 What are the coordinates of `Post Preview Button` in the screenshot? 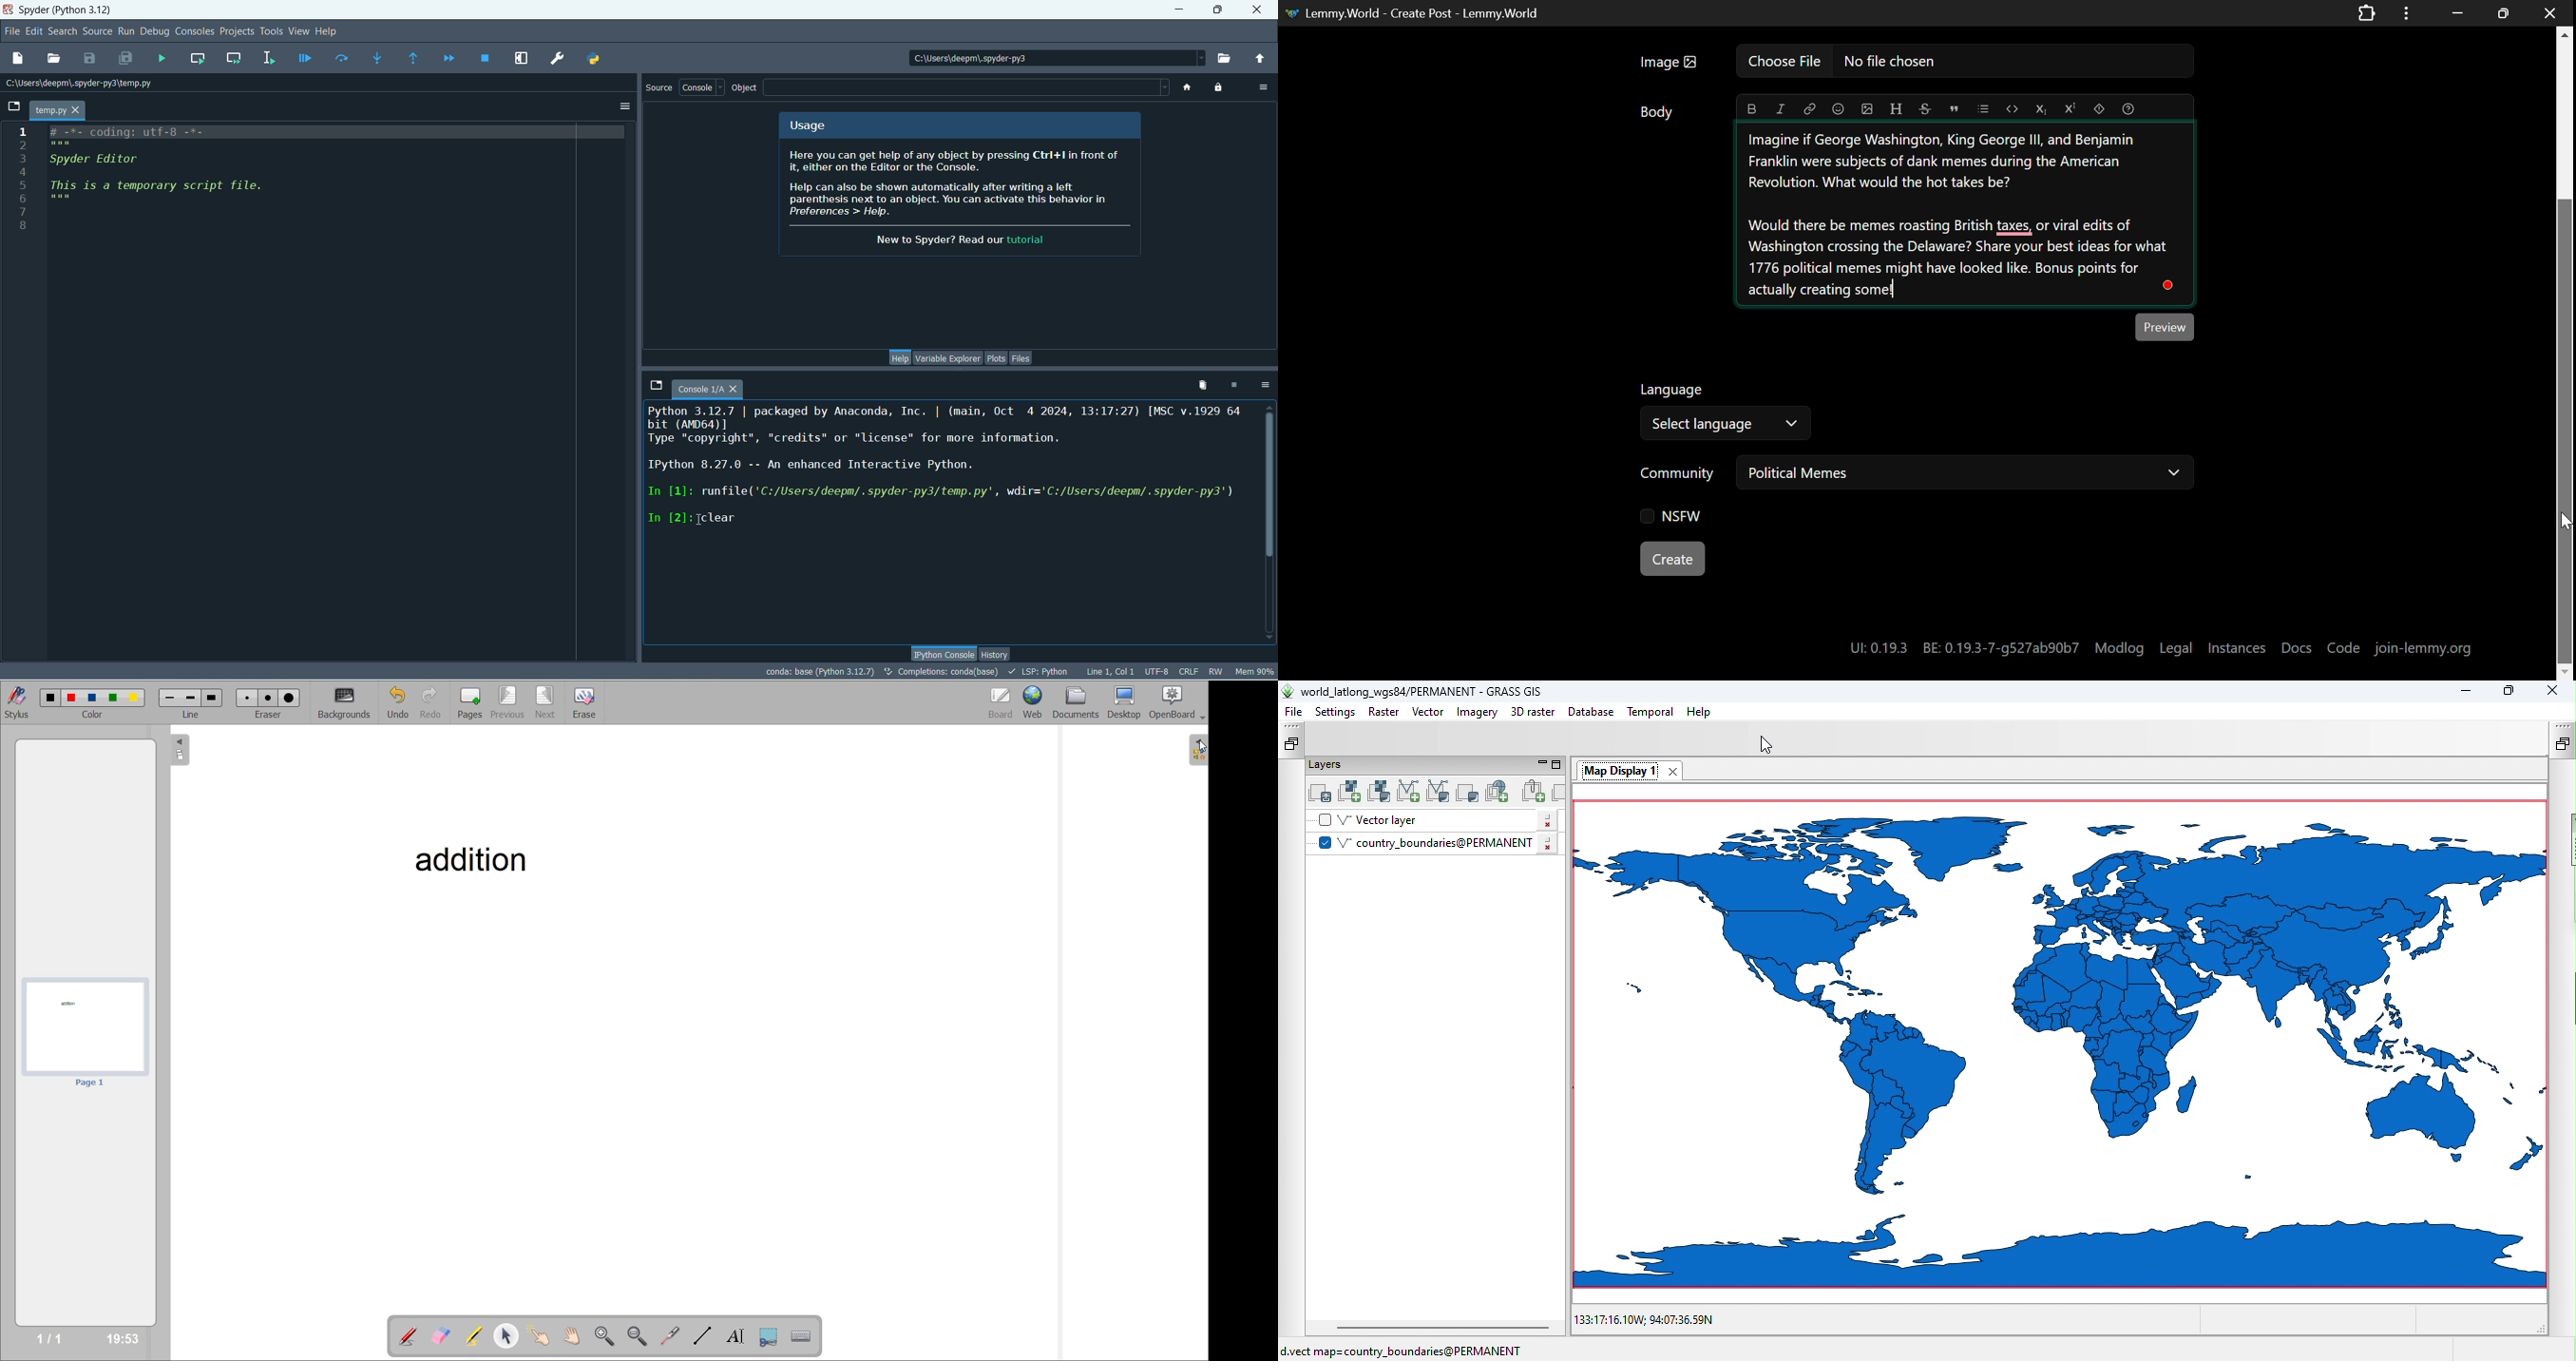 It's located at (2168, 328).